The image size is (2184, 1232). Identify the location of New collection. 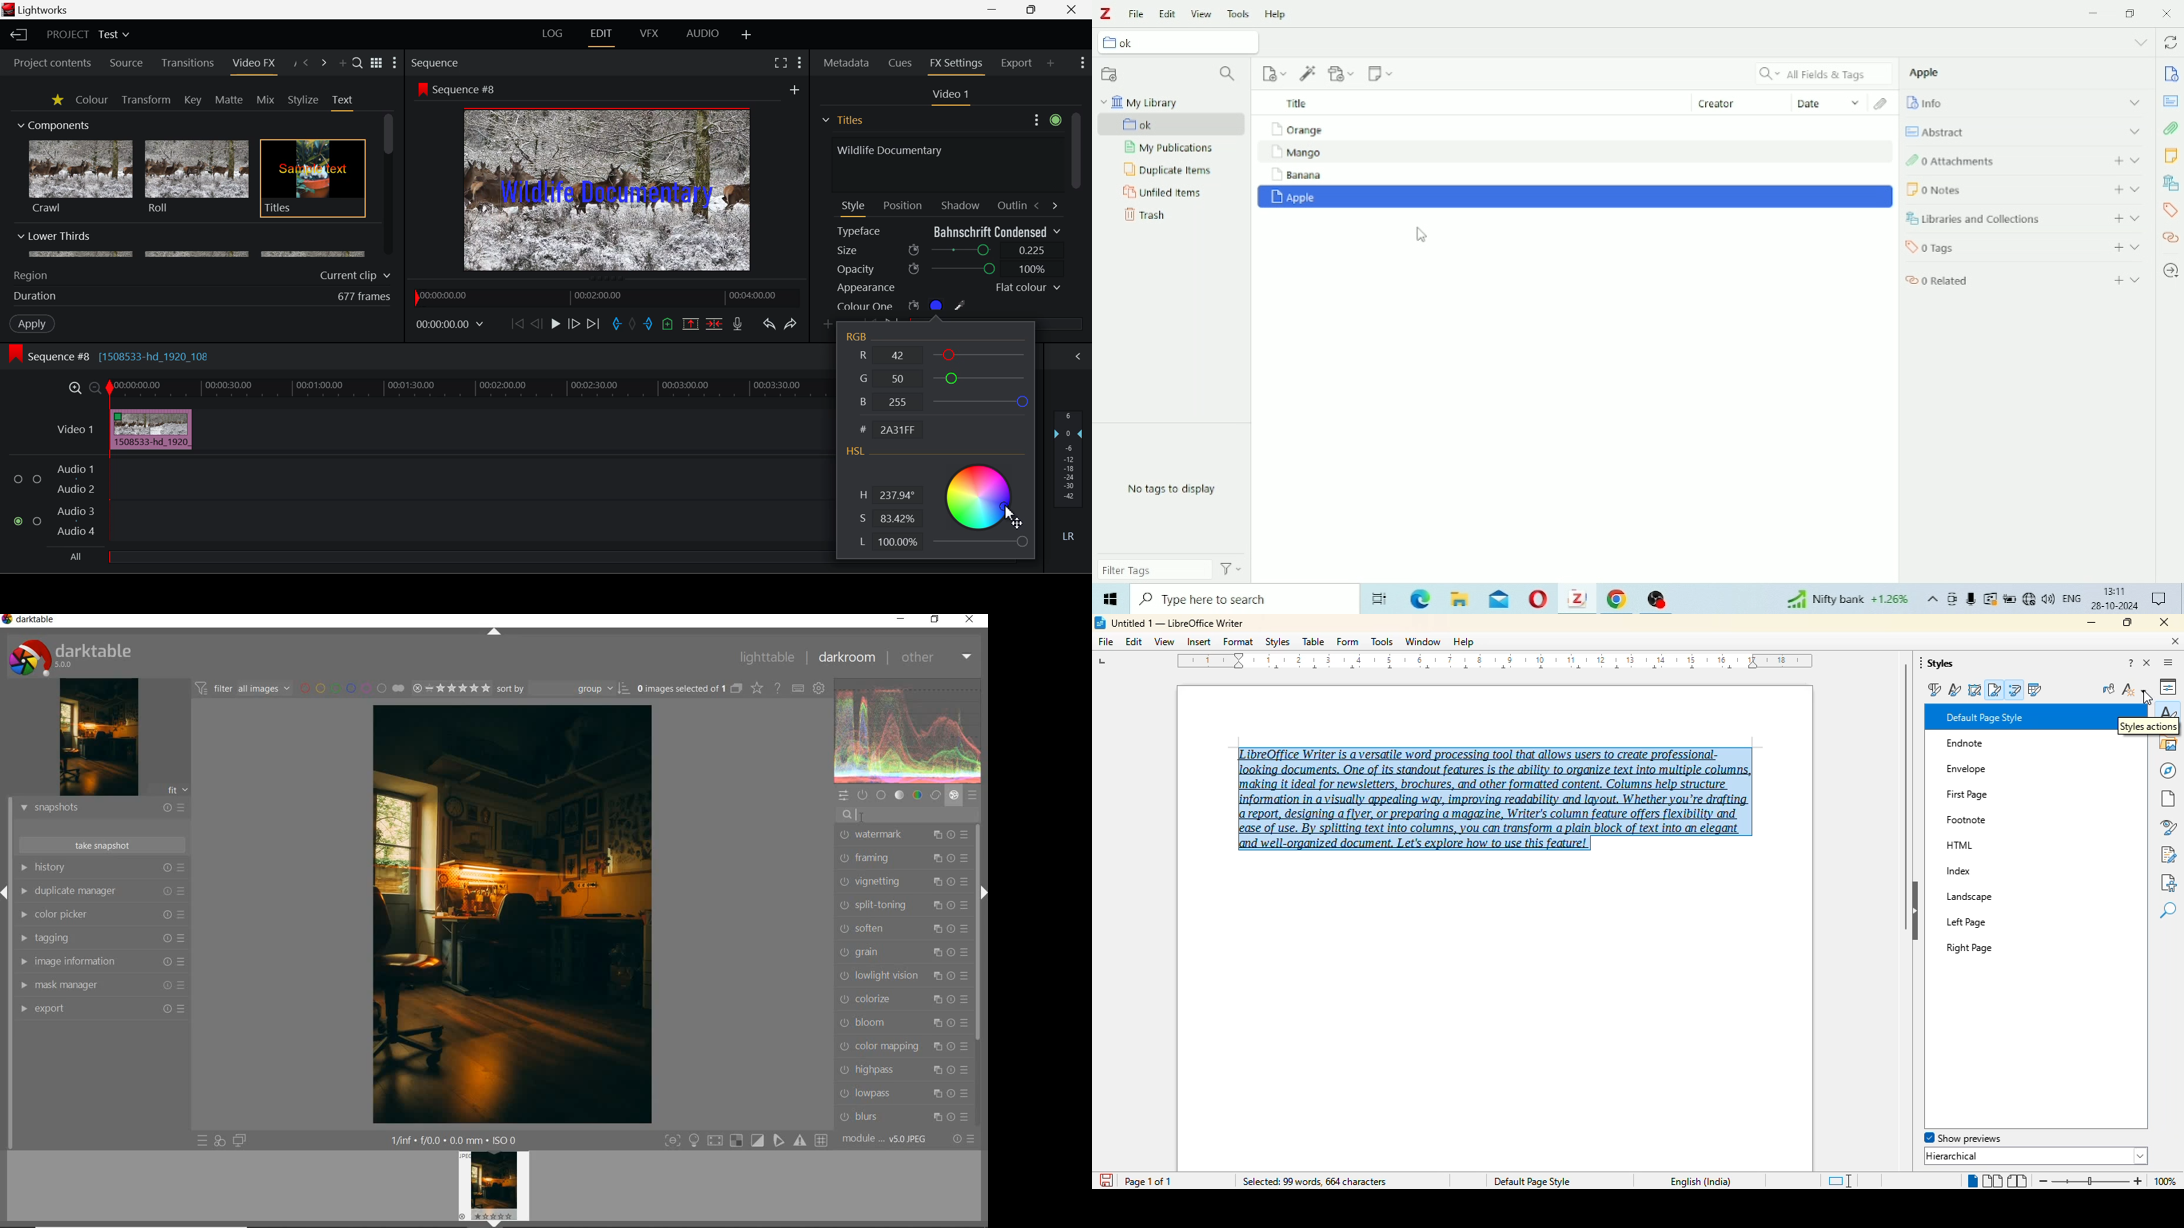
(1110, 73).